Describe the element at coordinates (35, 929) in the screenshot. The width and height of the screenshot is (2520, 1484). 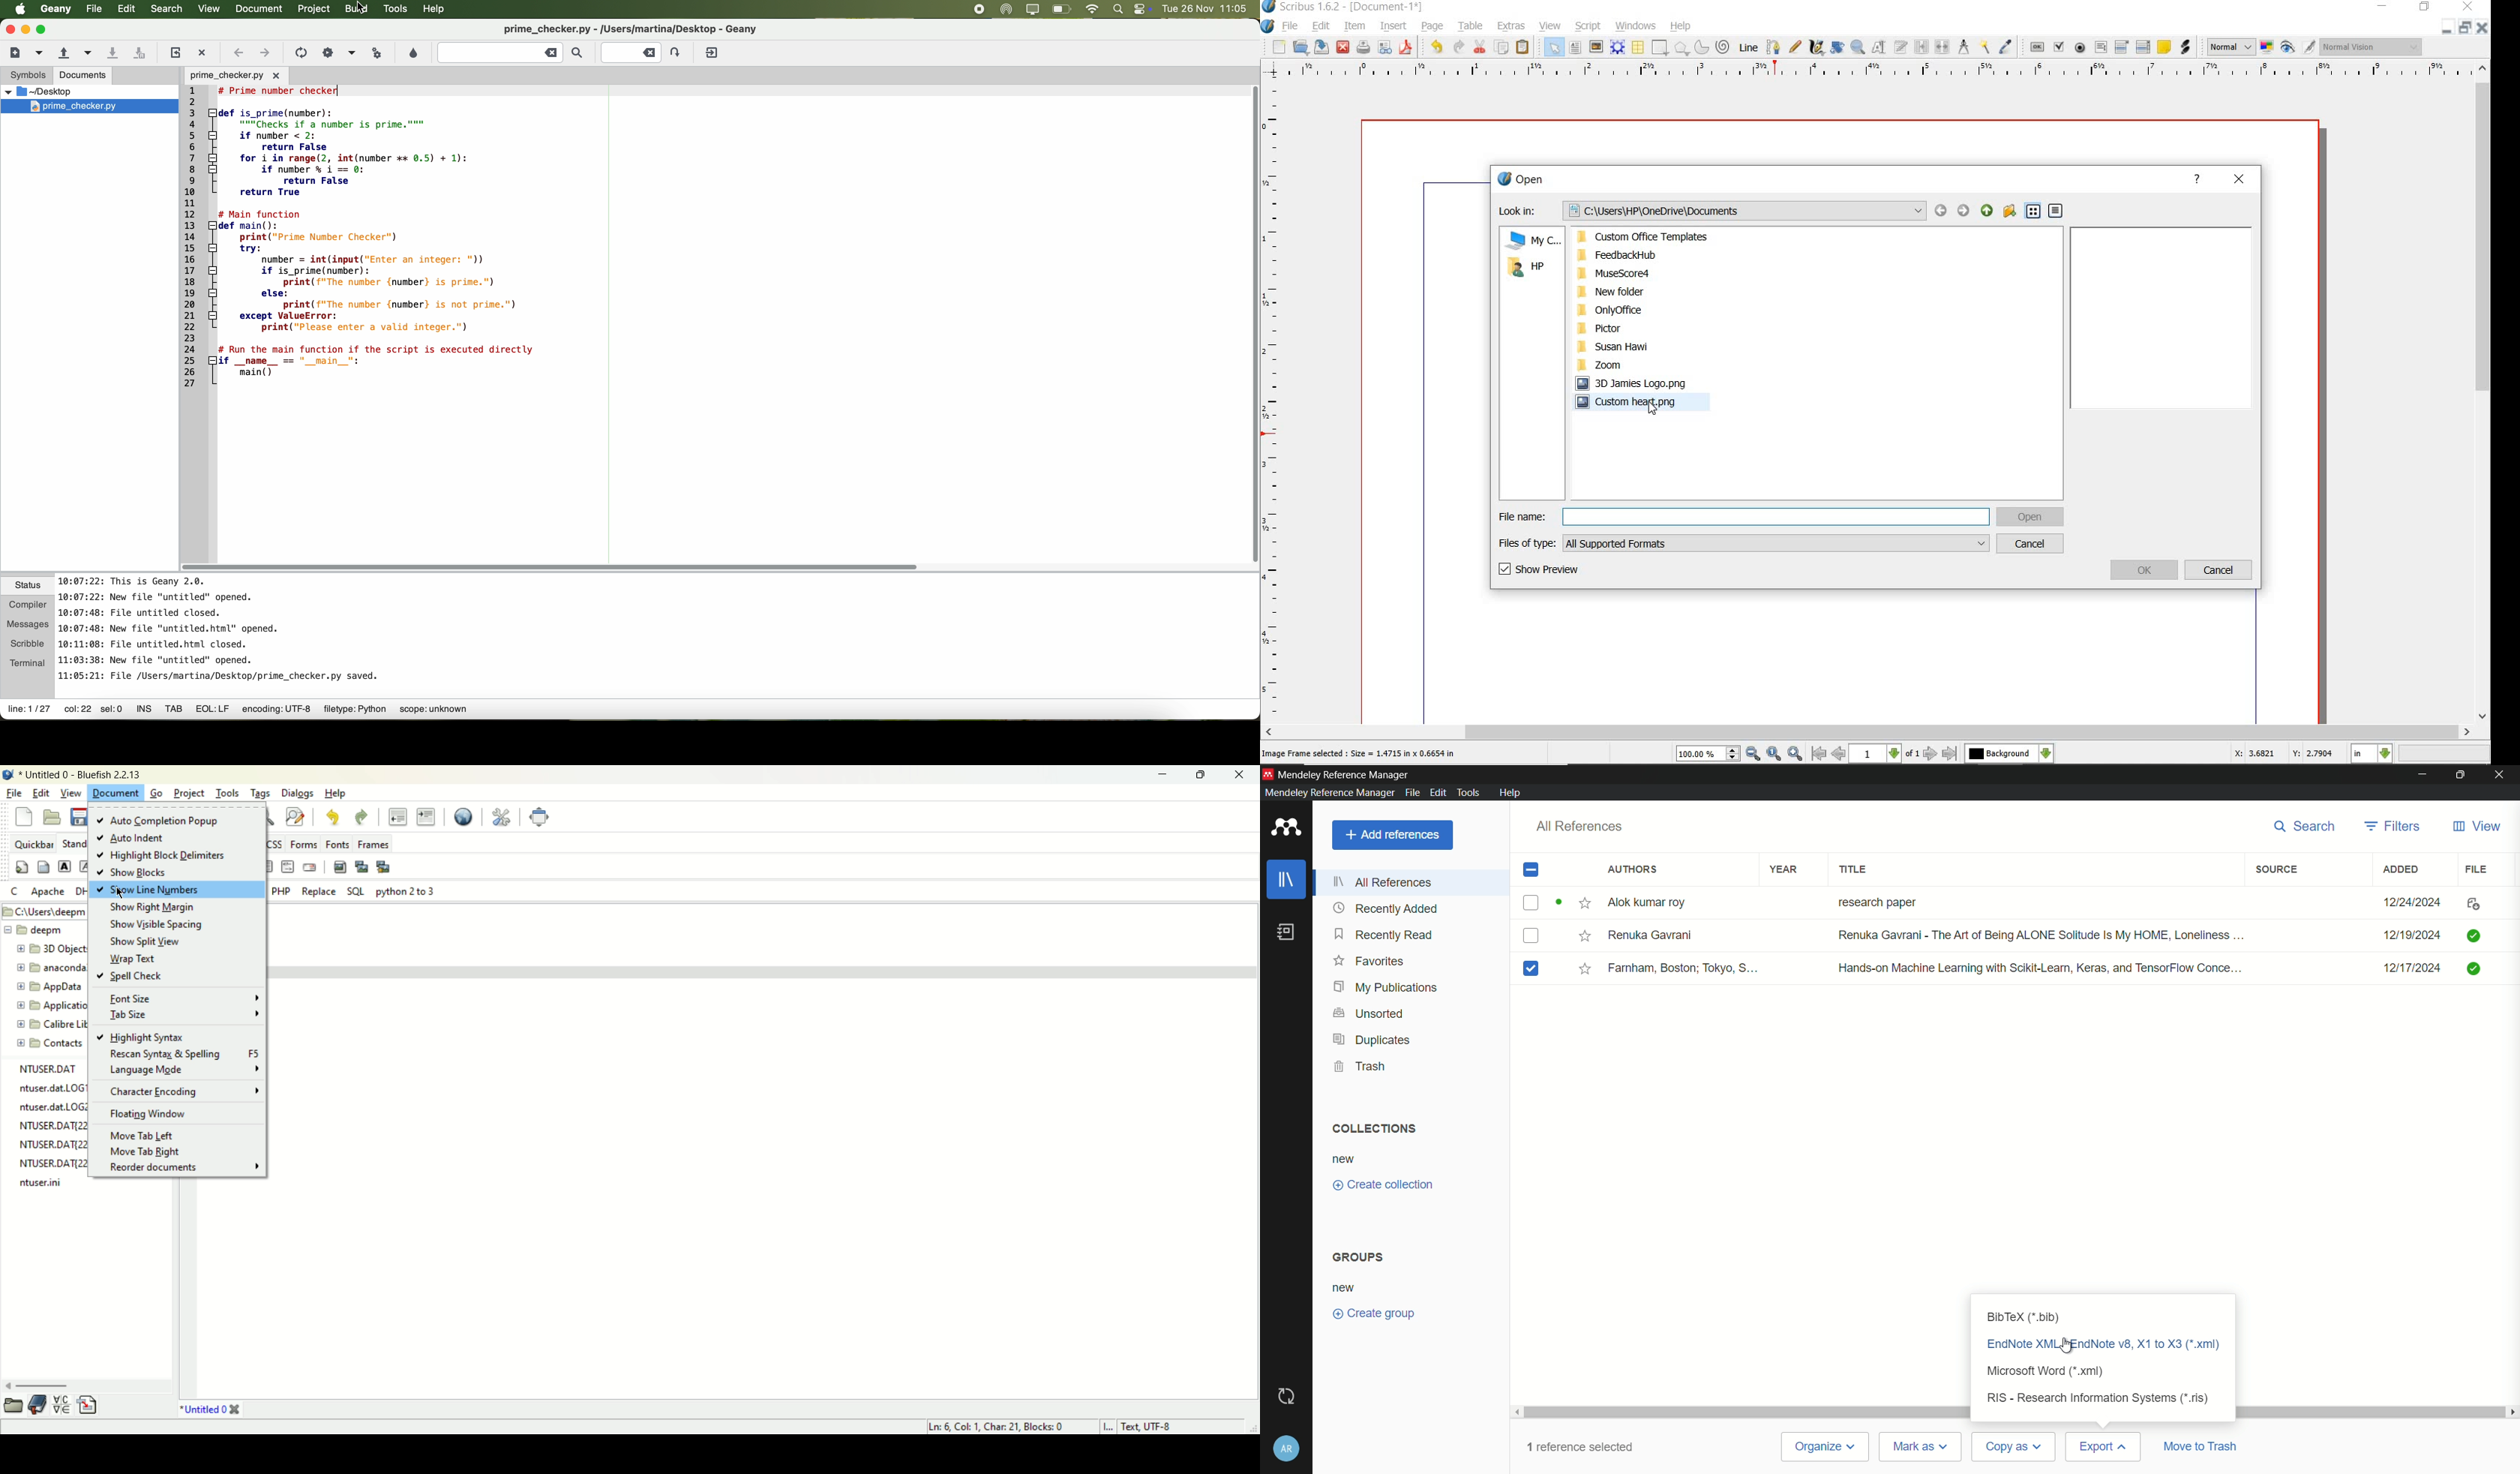
I see `deepm` at that location.